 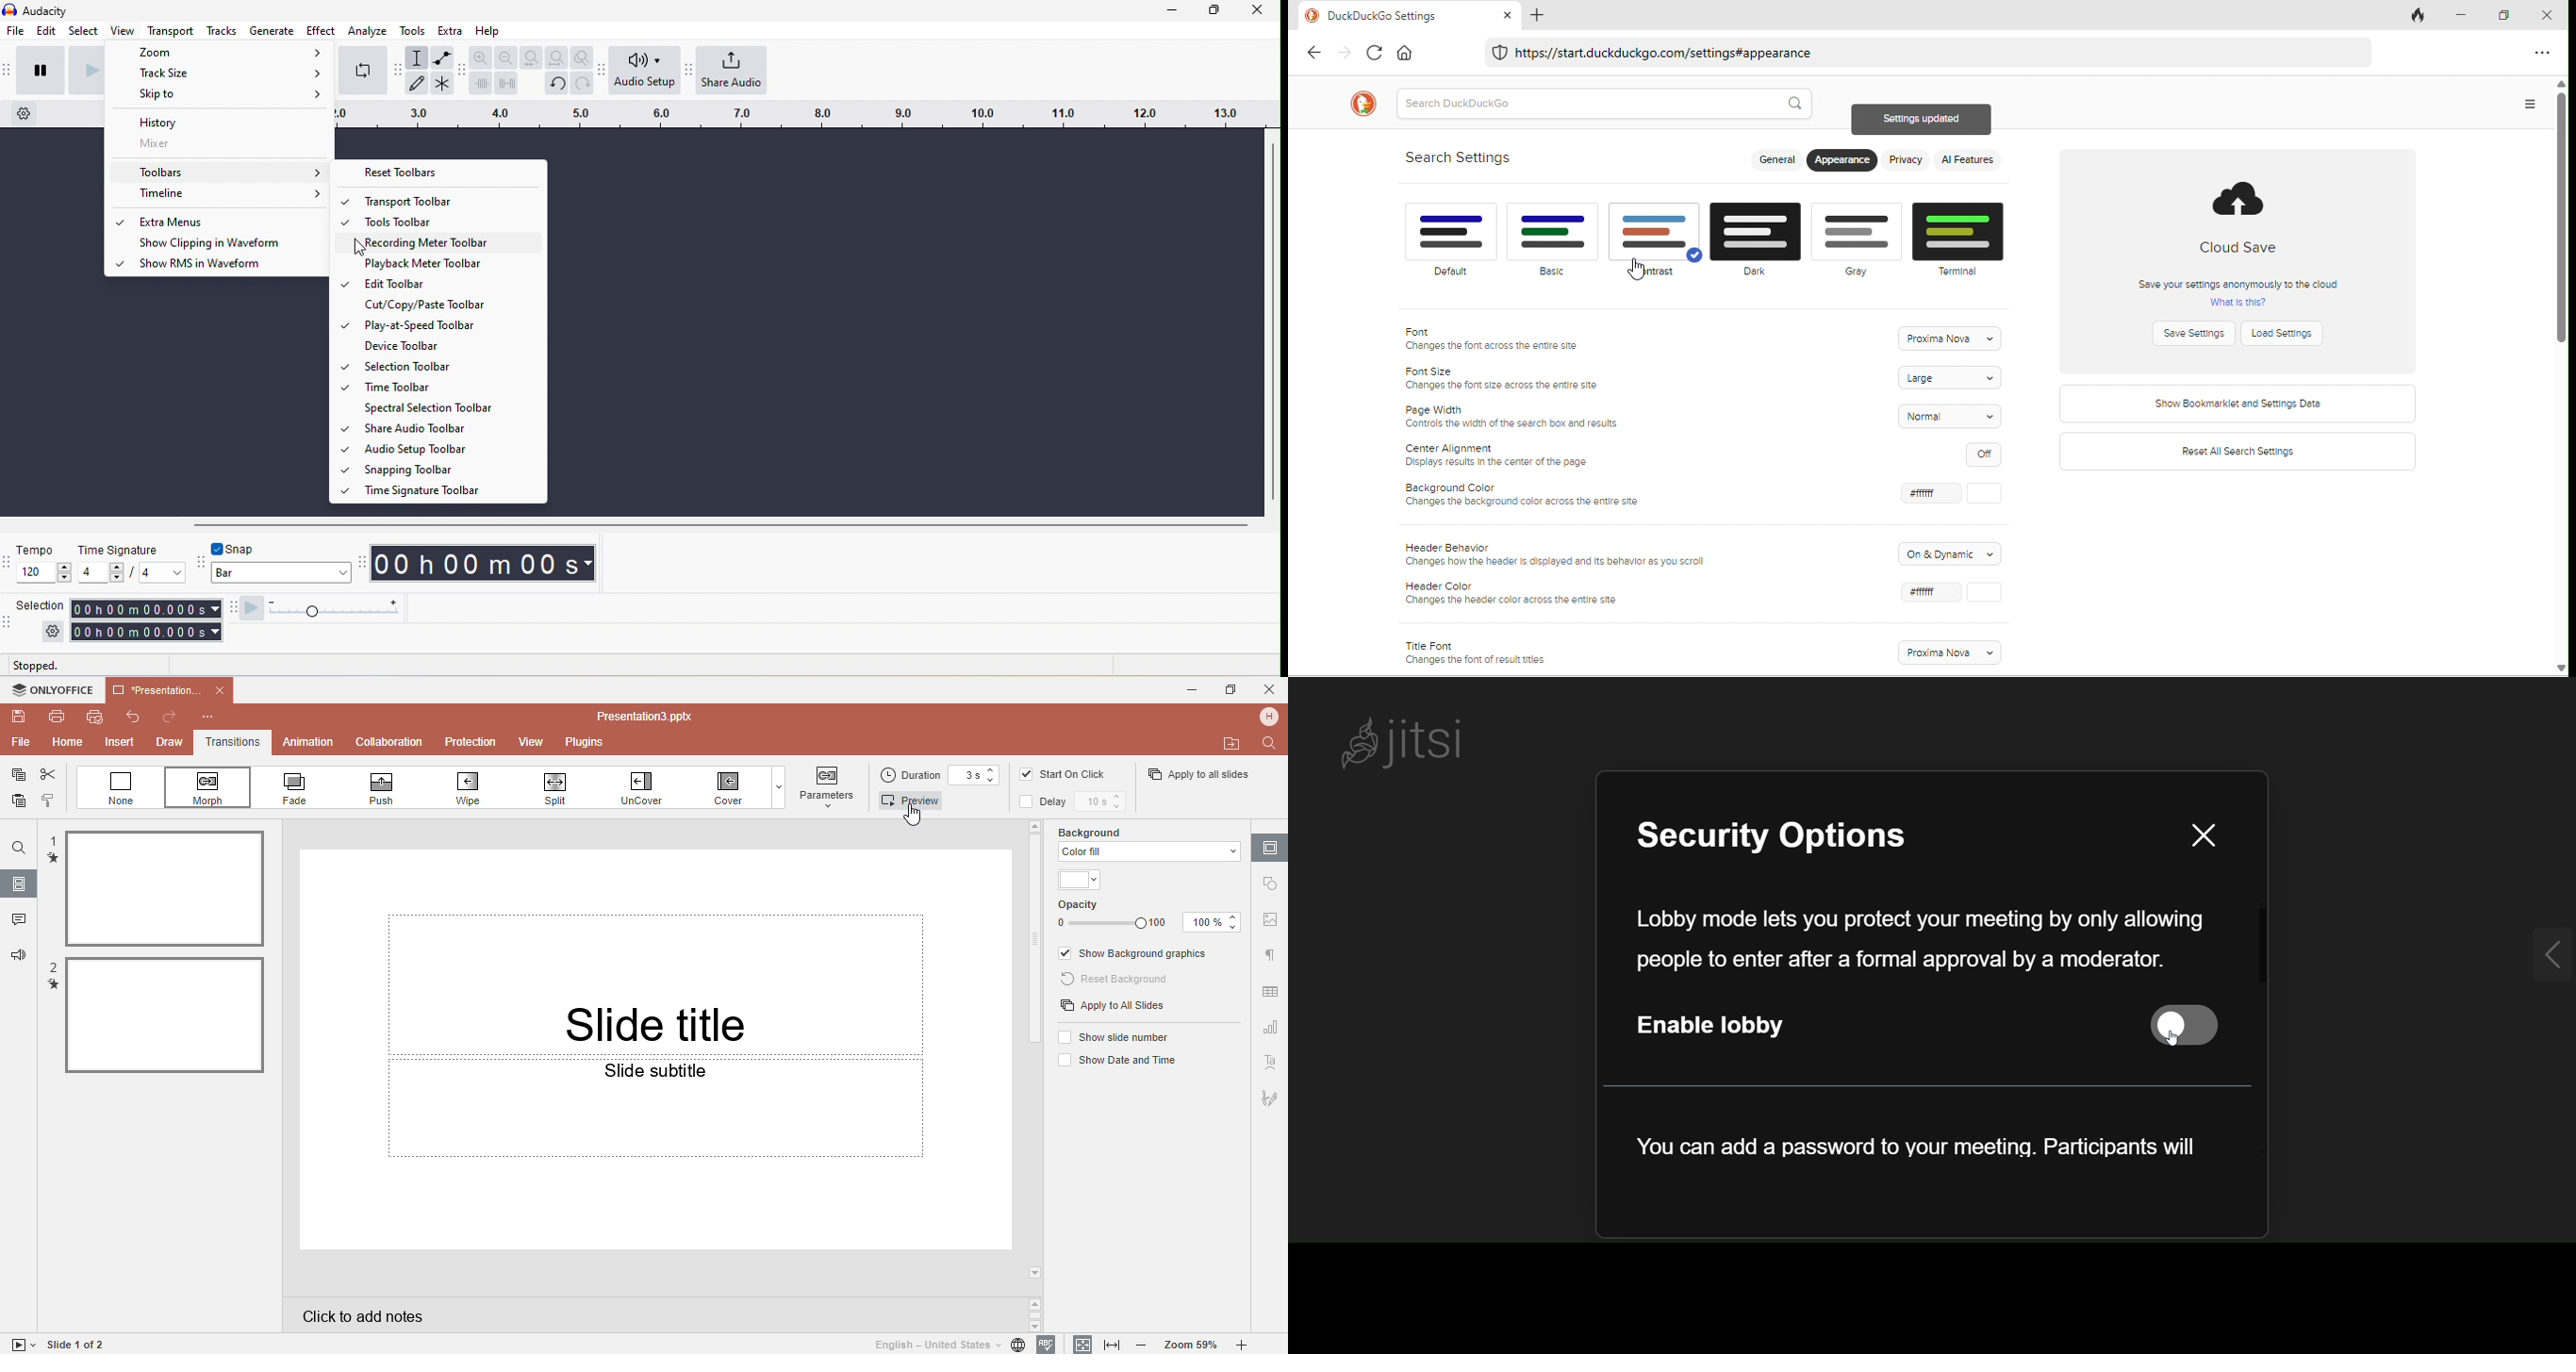 What do you see at coordinates (656, 951) in the screenshot?
I see `slide title` at bounding box center [656, 951].